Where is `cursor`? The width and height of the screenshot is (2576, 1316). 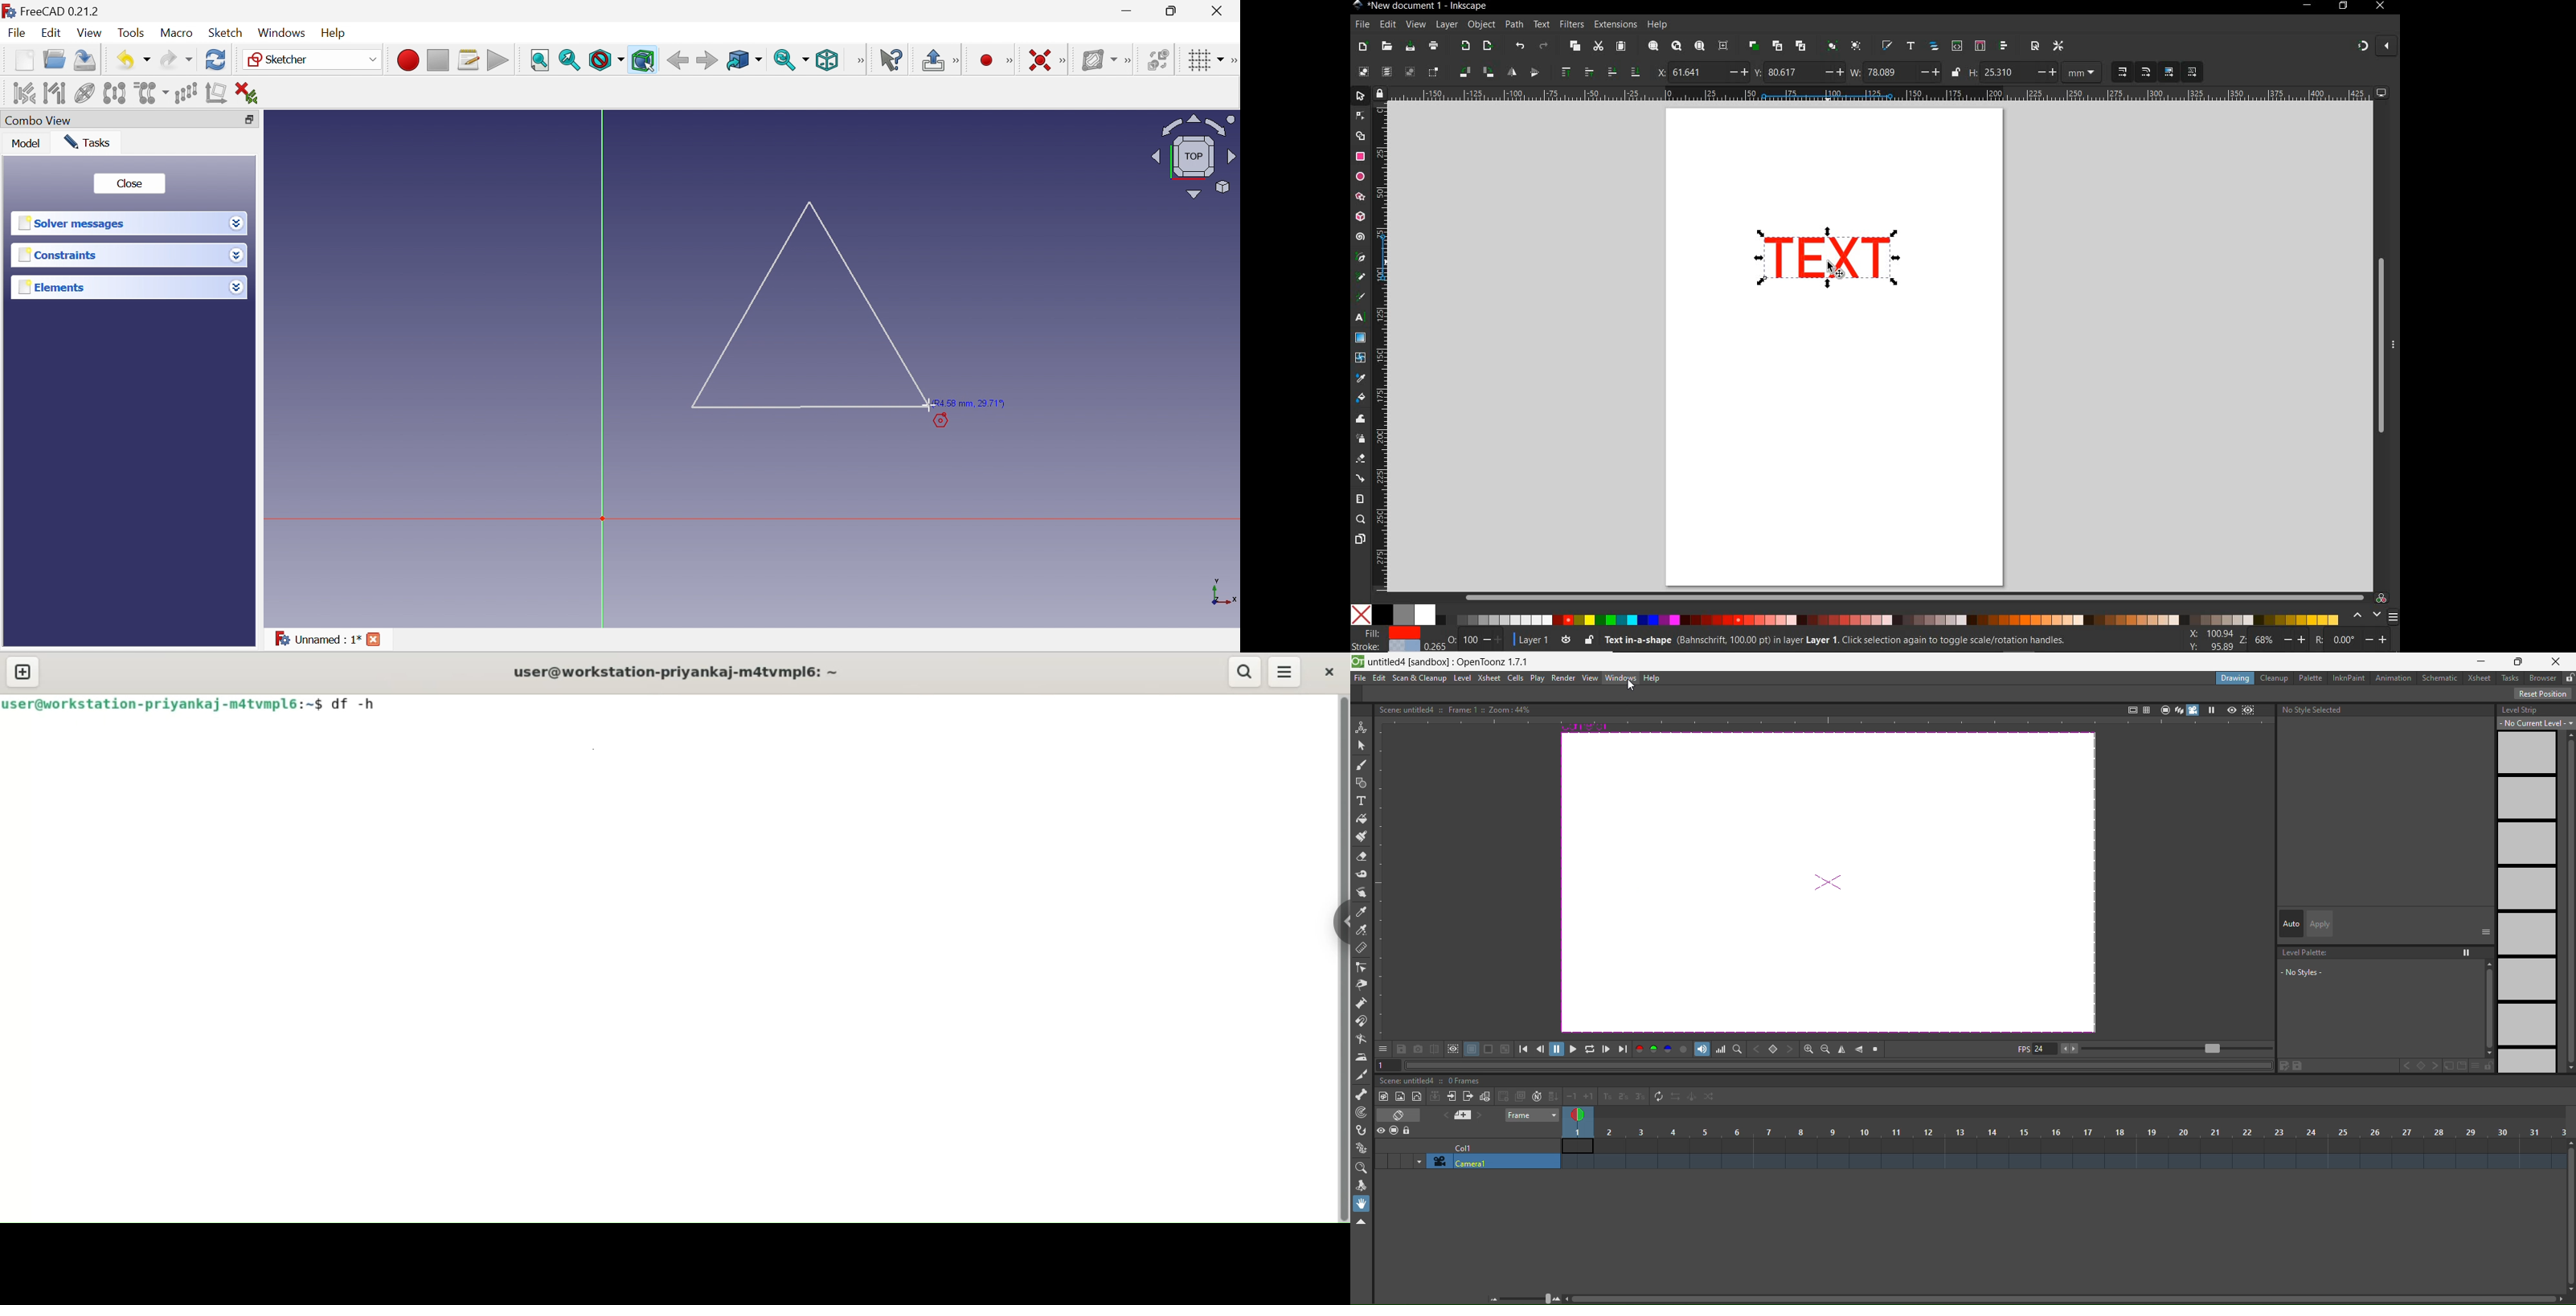 cursor is located at coordinates (1630, 688).